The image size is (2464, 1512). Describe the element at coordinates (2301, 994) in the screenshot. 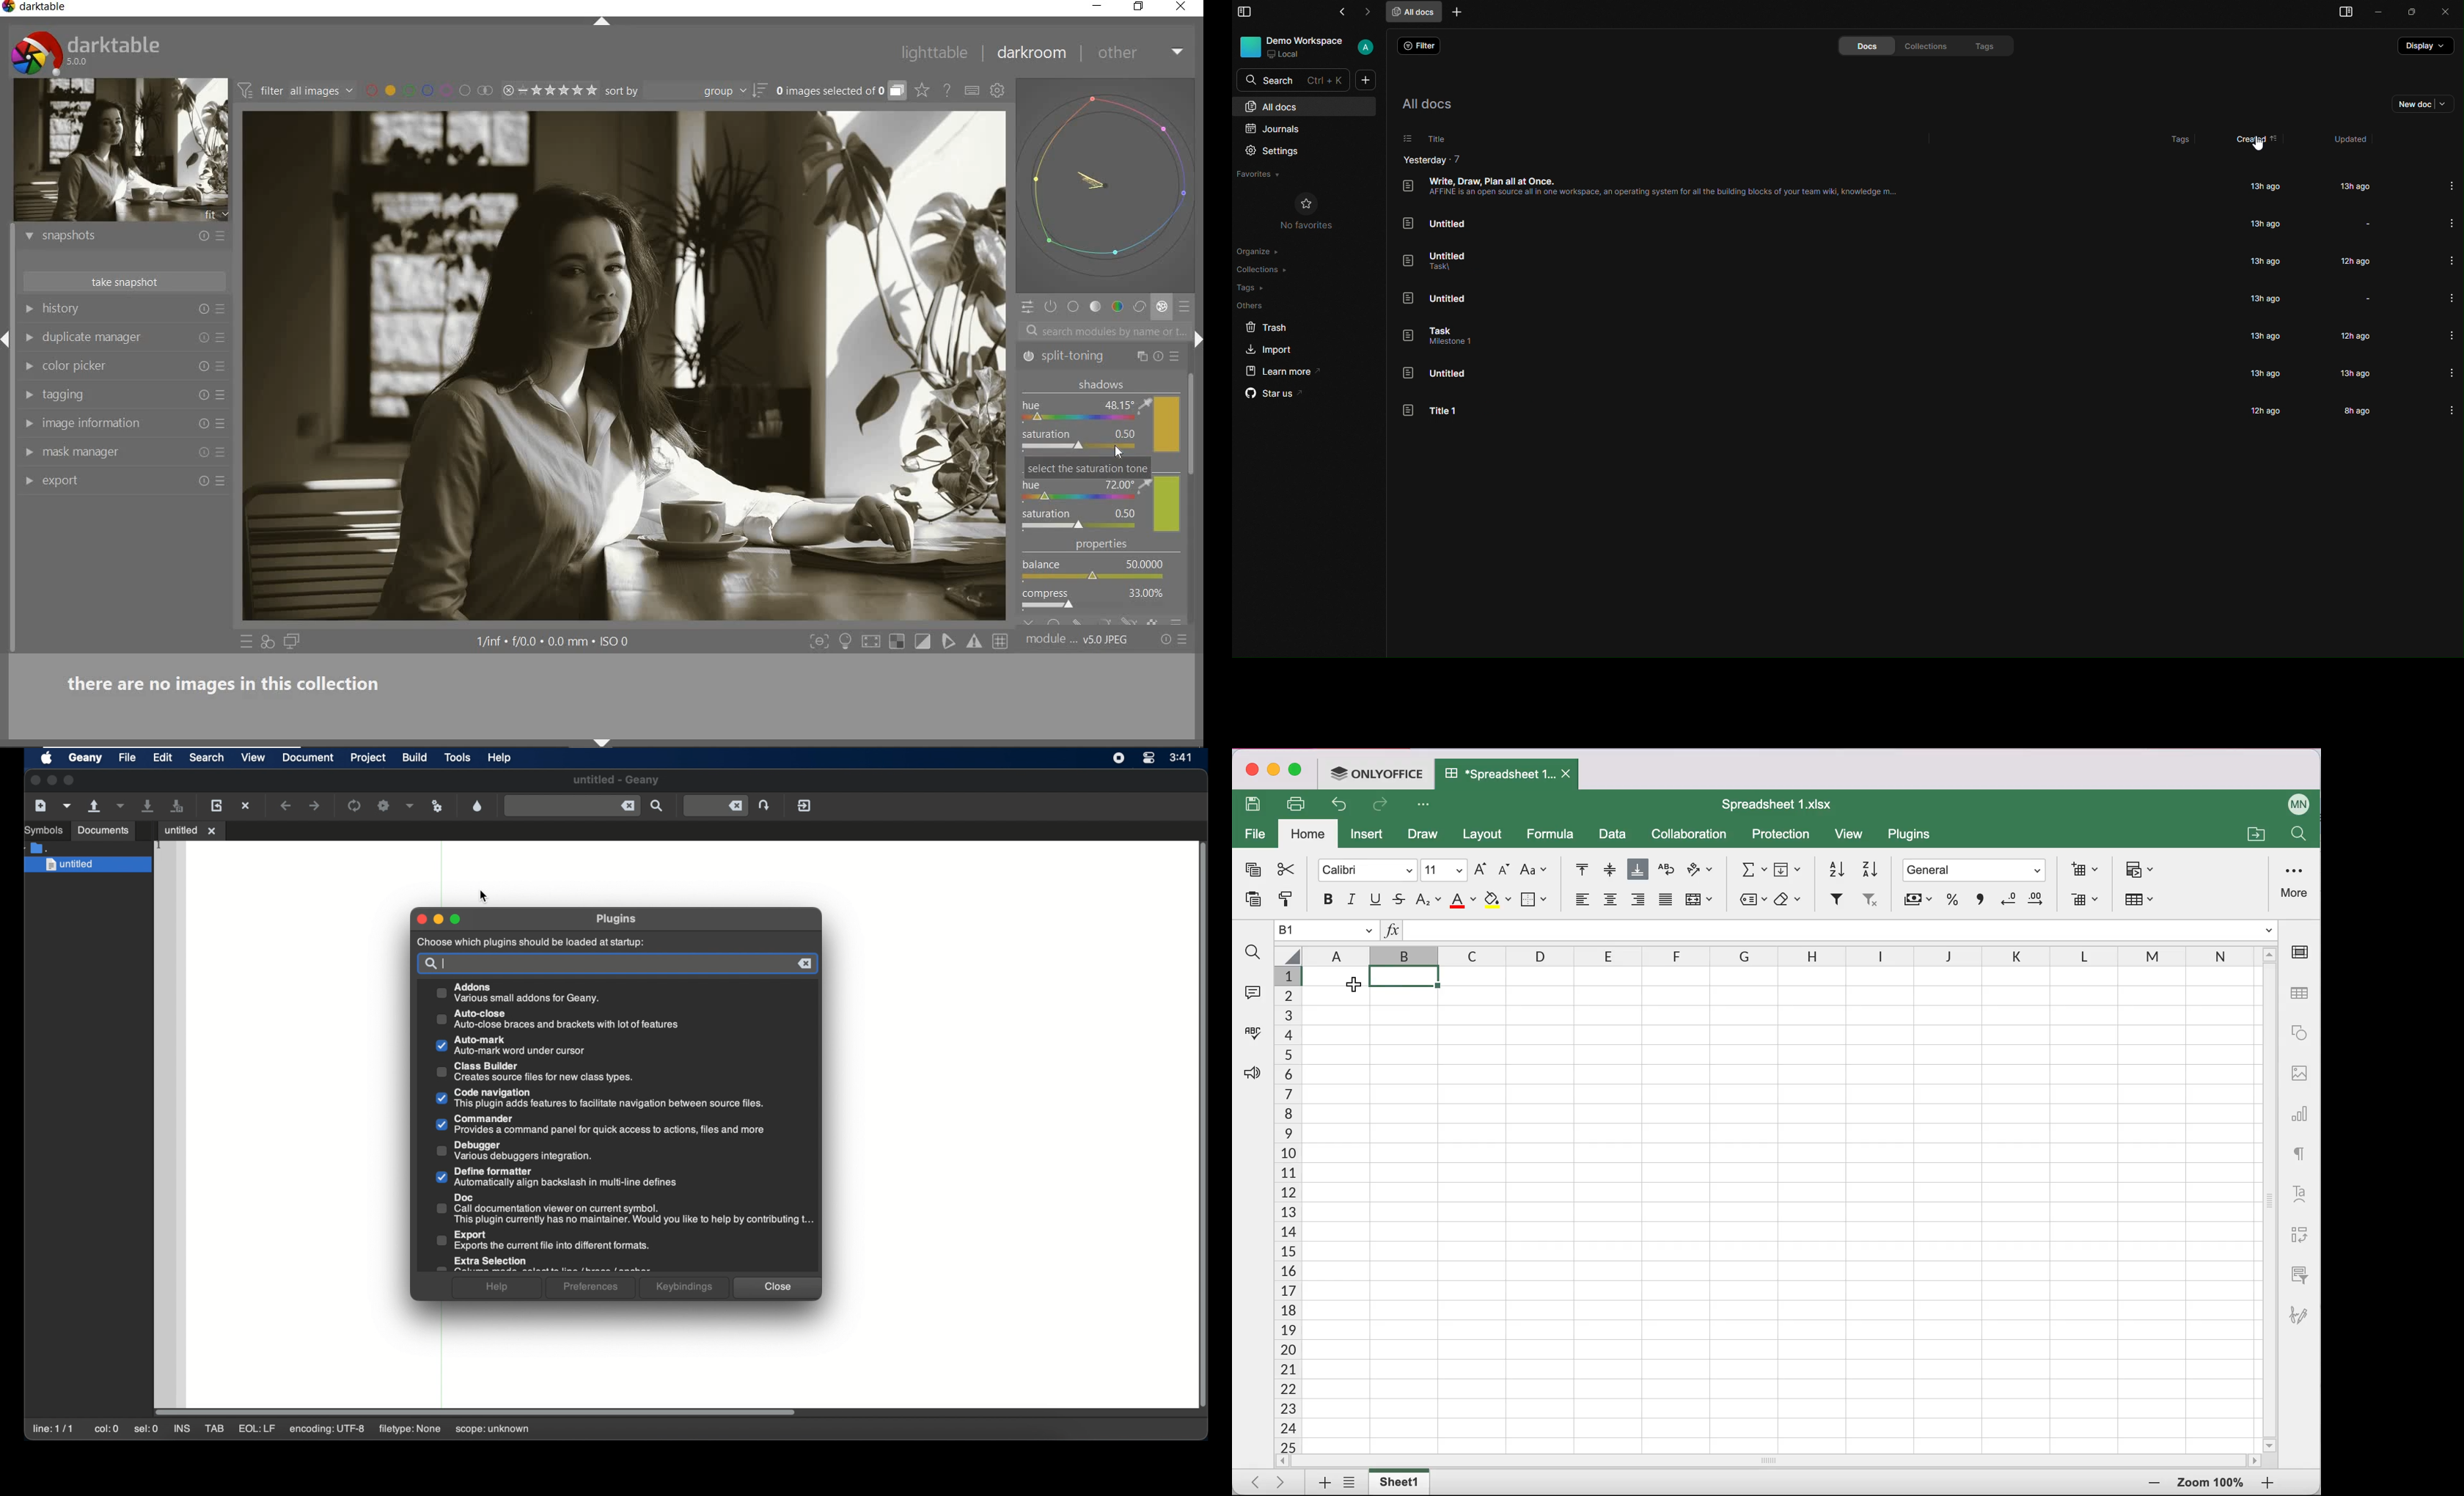

I see `table` at that location.